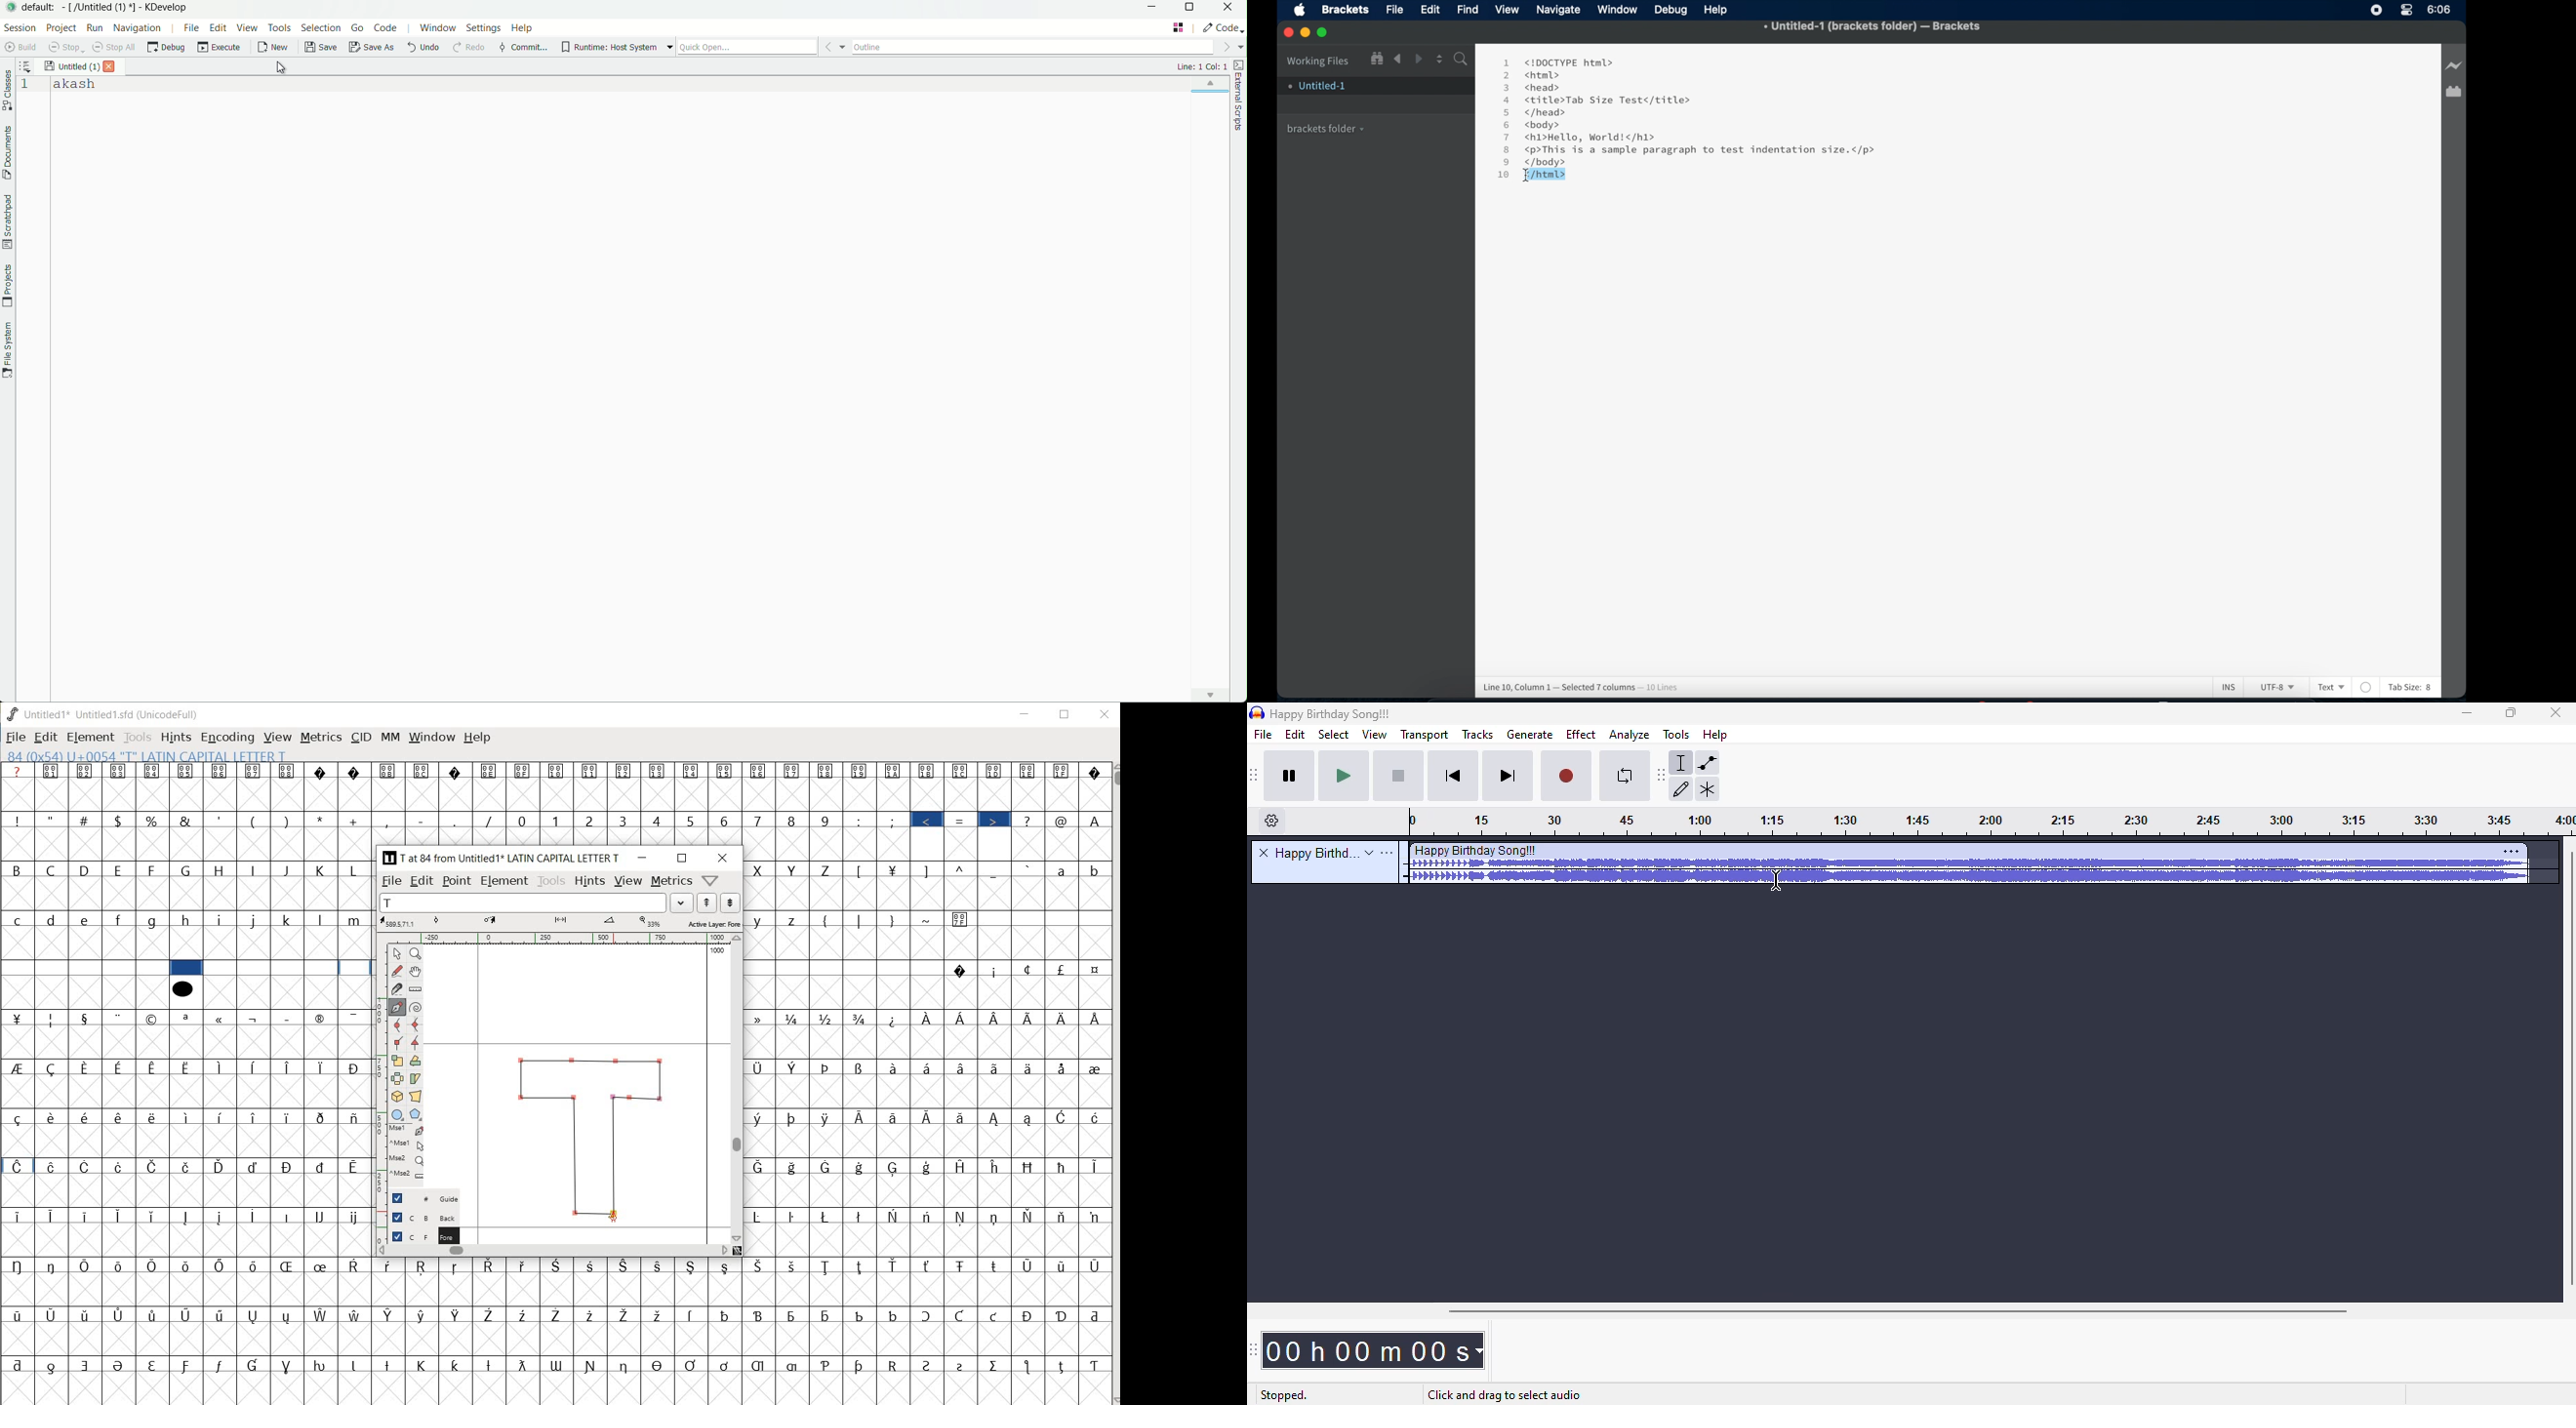  What do you see at coordinates (322, 1216) in the screenshot?
I see `Symbol` at bounding box center [322, 1216].